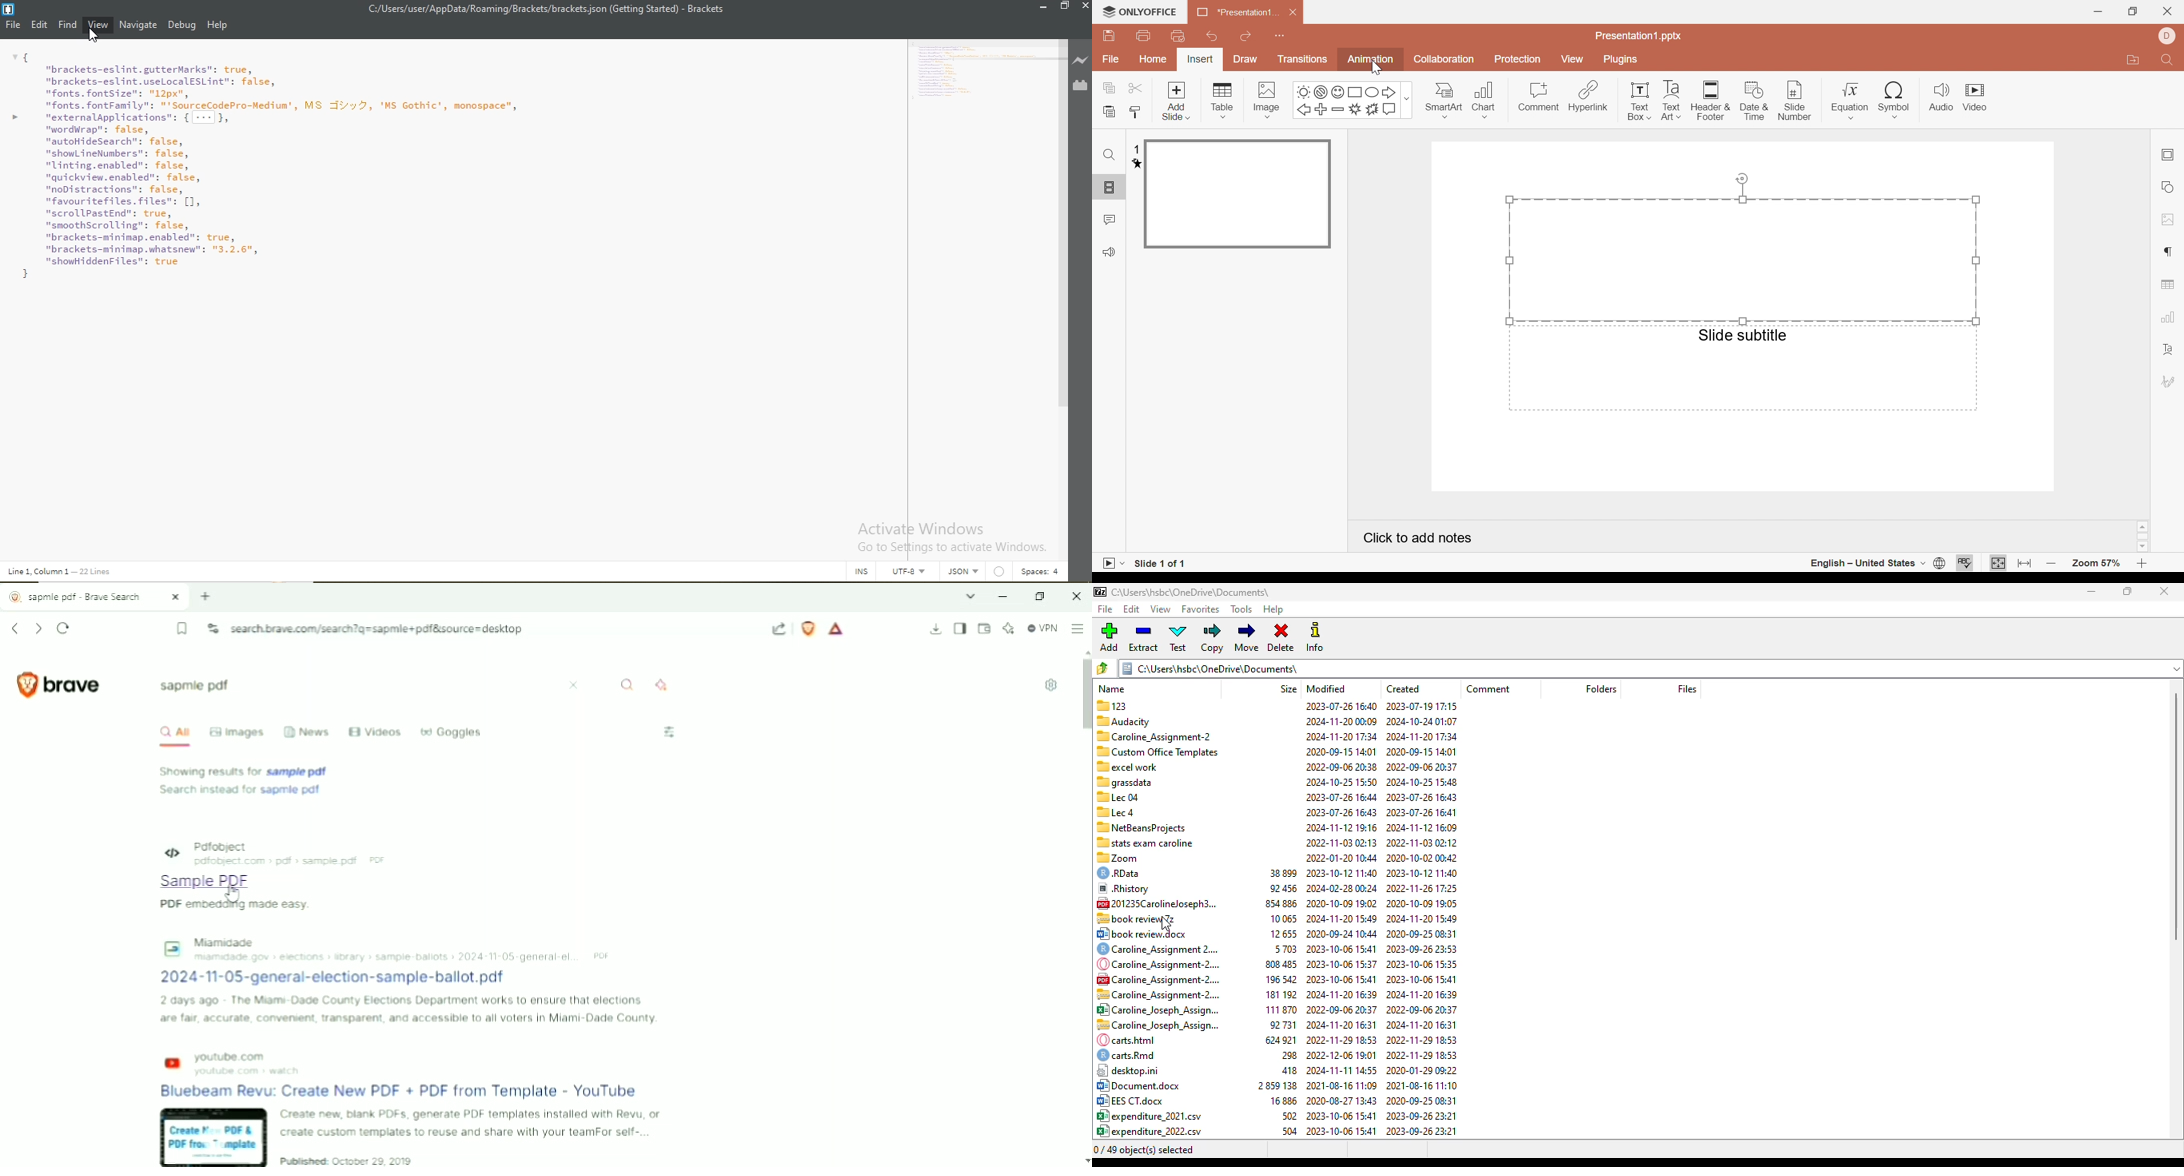  Describe the element at coordinates (218, 26) in the screenshot. I see `Help` at that location.